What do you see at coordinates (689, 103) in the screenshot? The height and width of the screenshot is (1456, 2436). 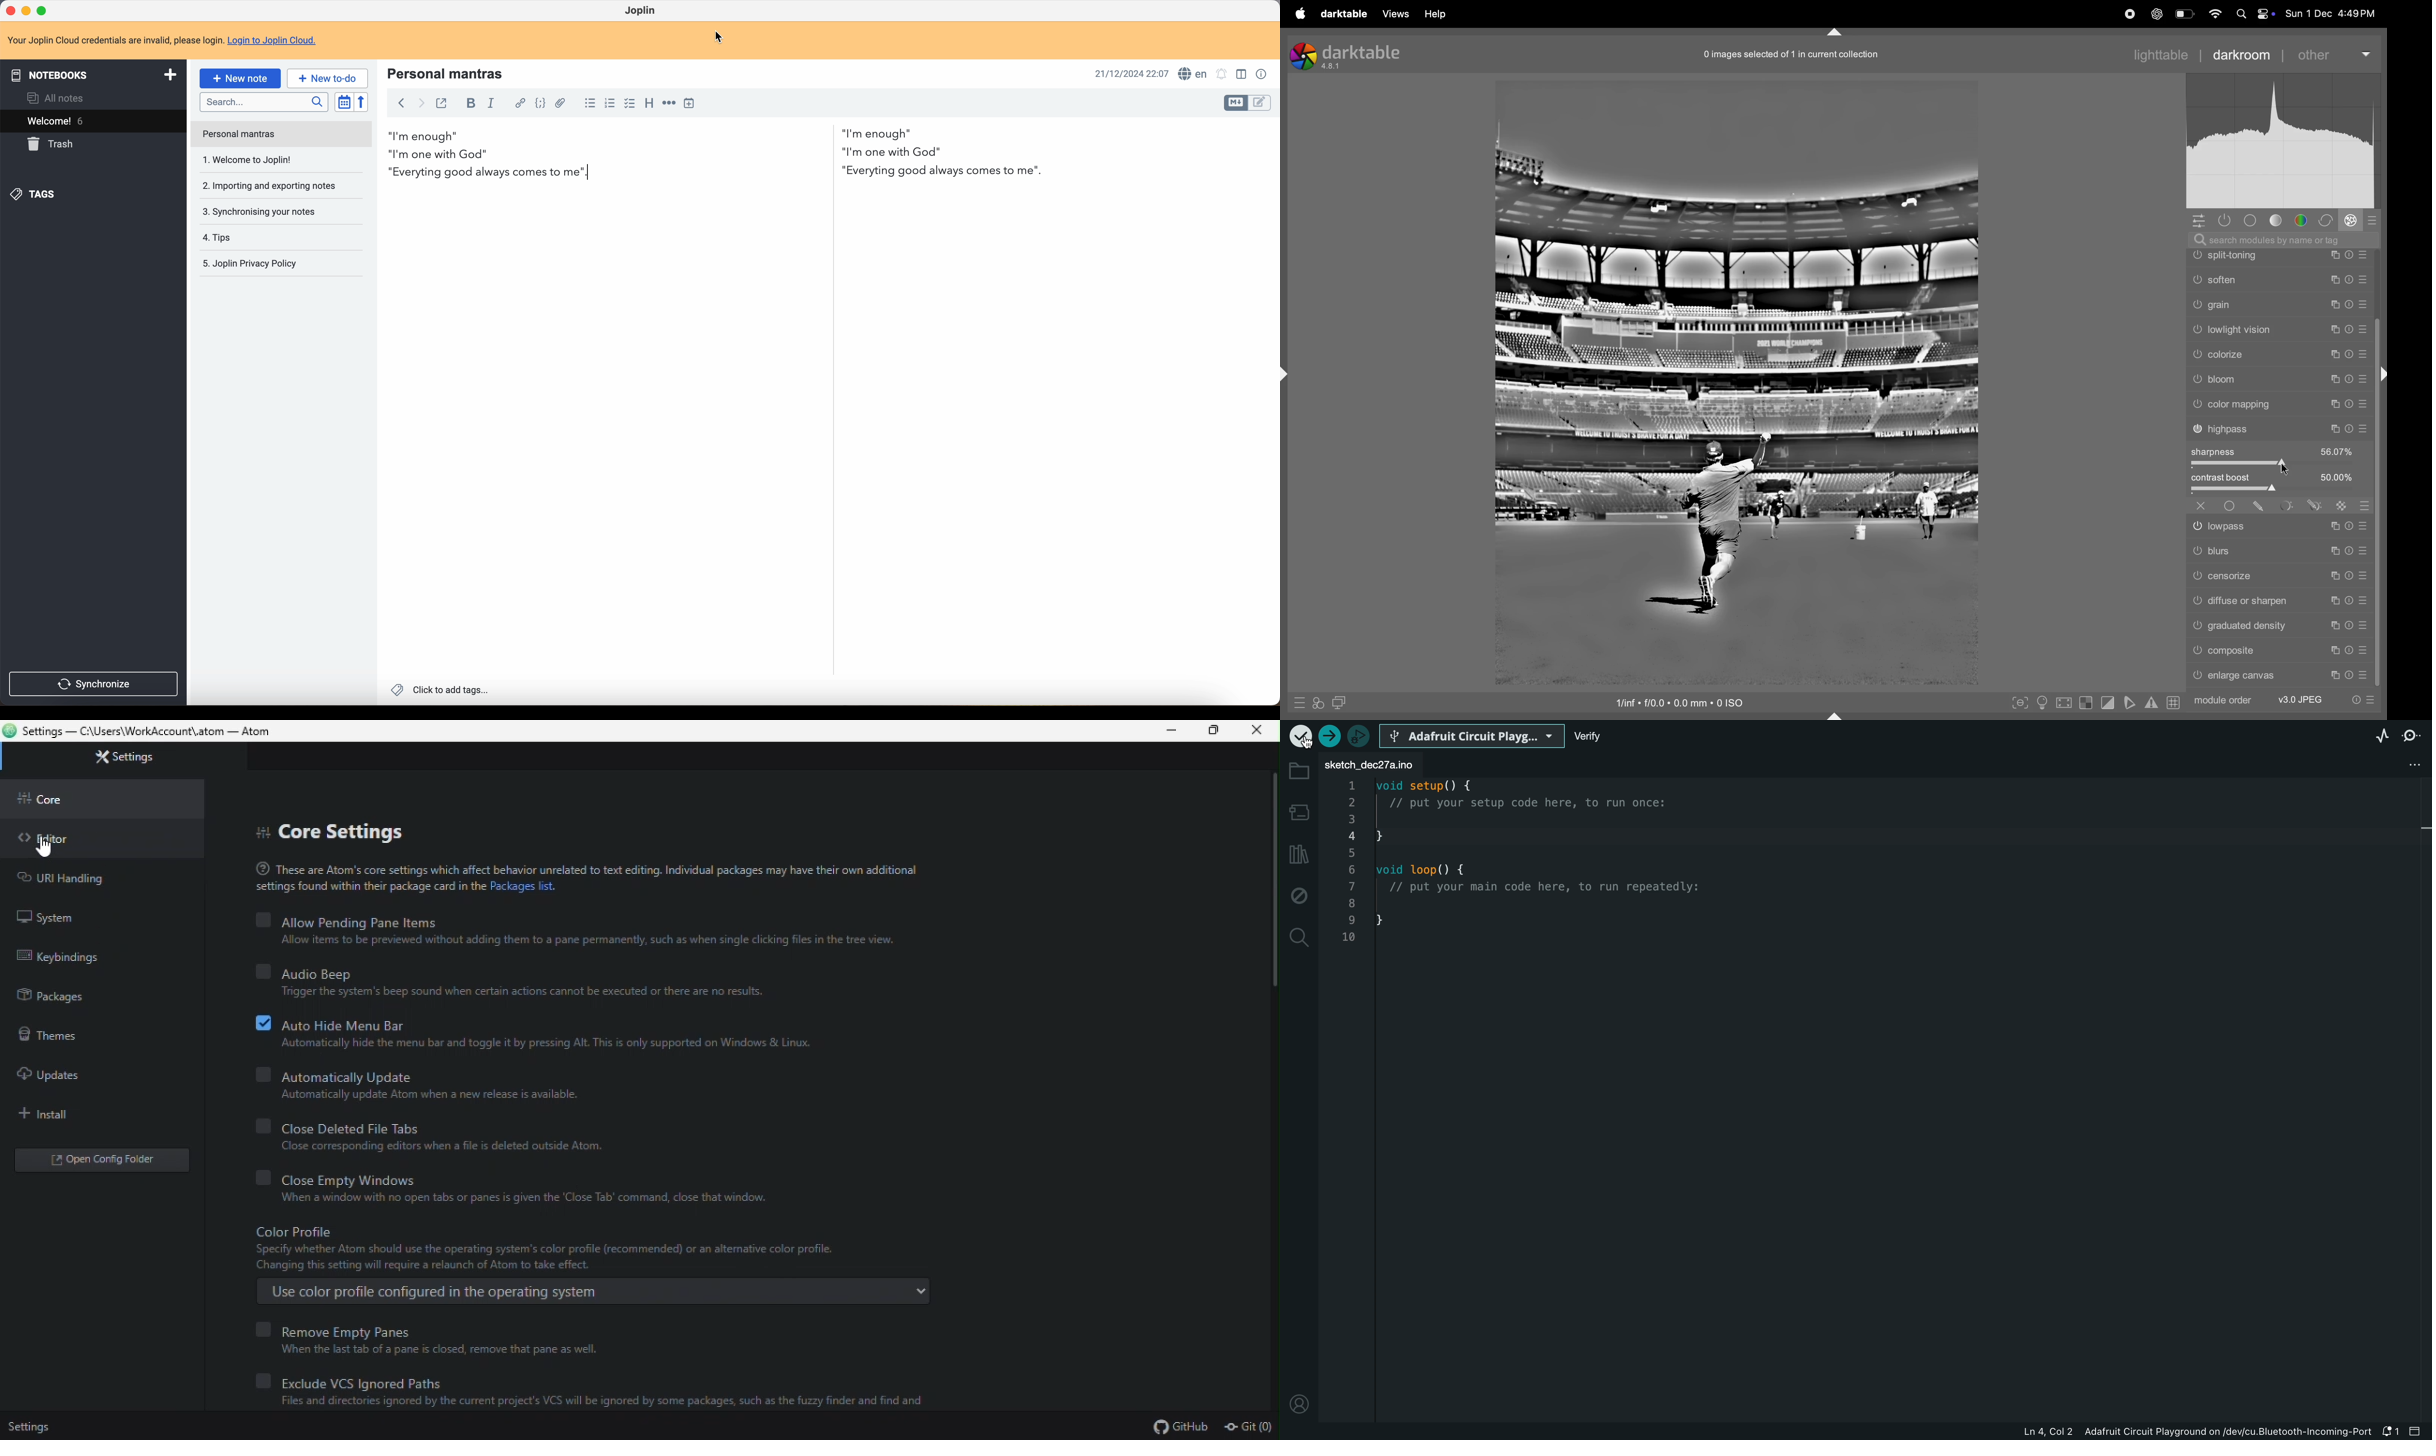 I see `insert time` at bounding box center [689, 103].